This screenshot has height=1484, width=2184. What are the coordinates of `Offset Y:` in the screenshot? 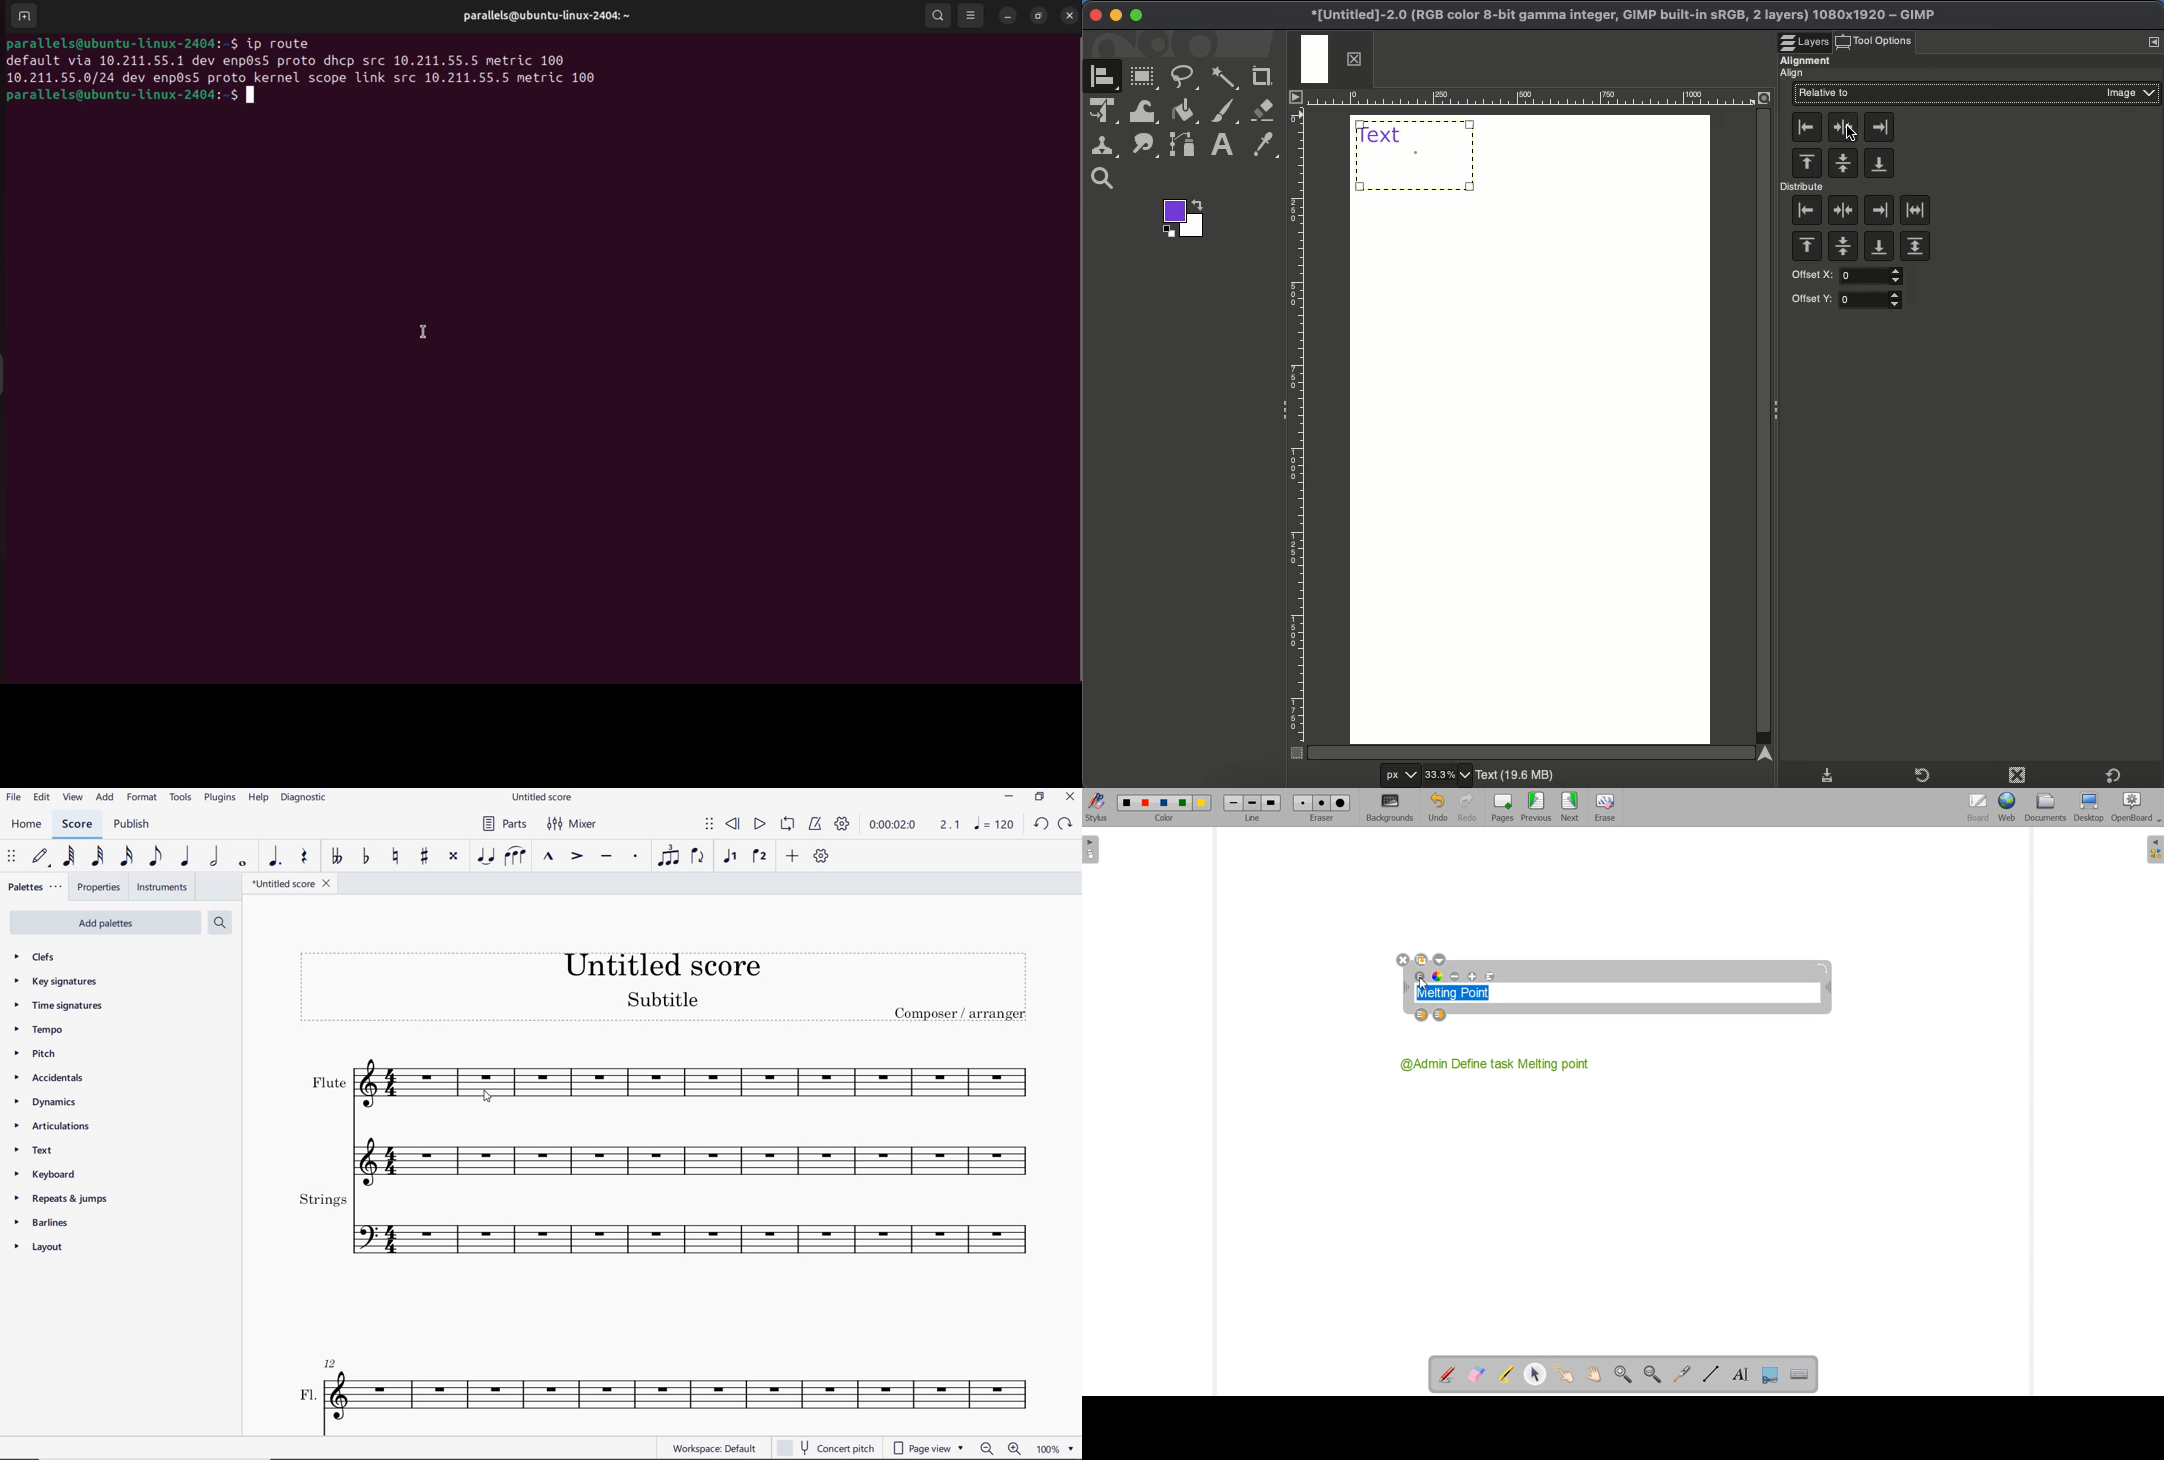 It's located at (1848, 300).